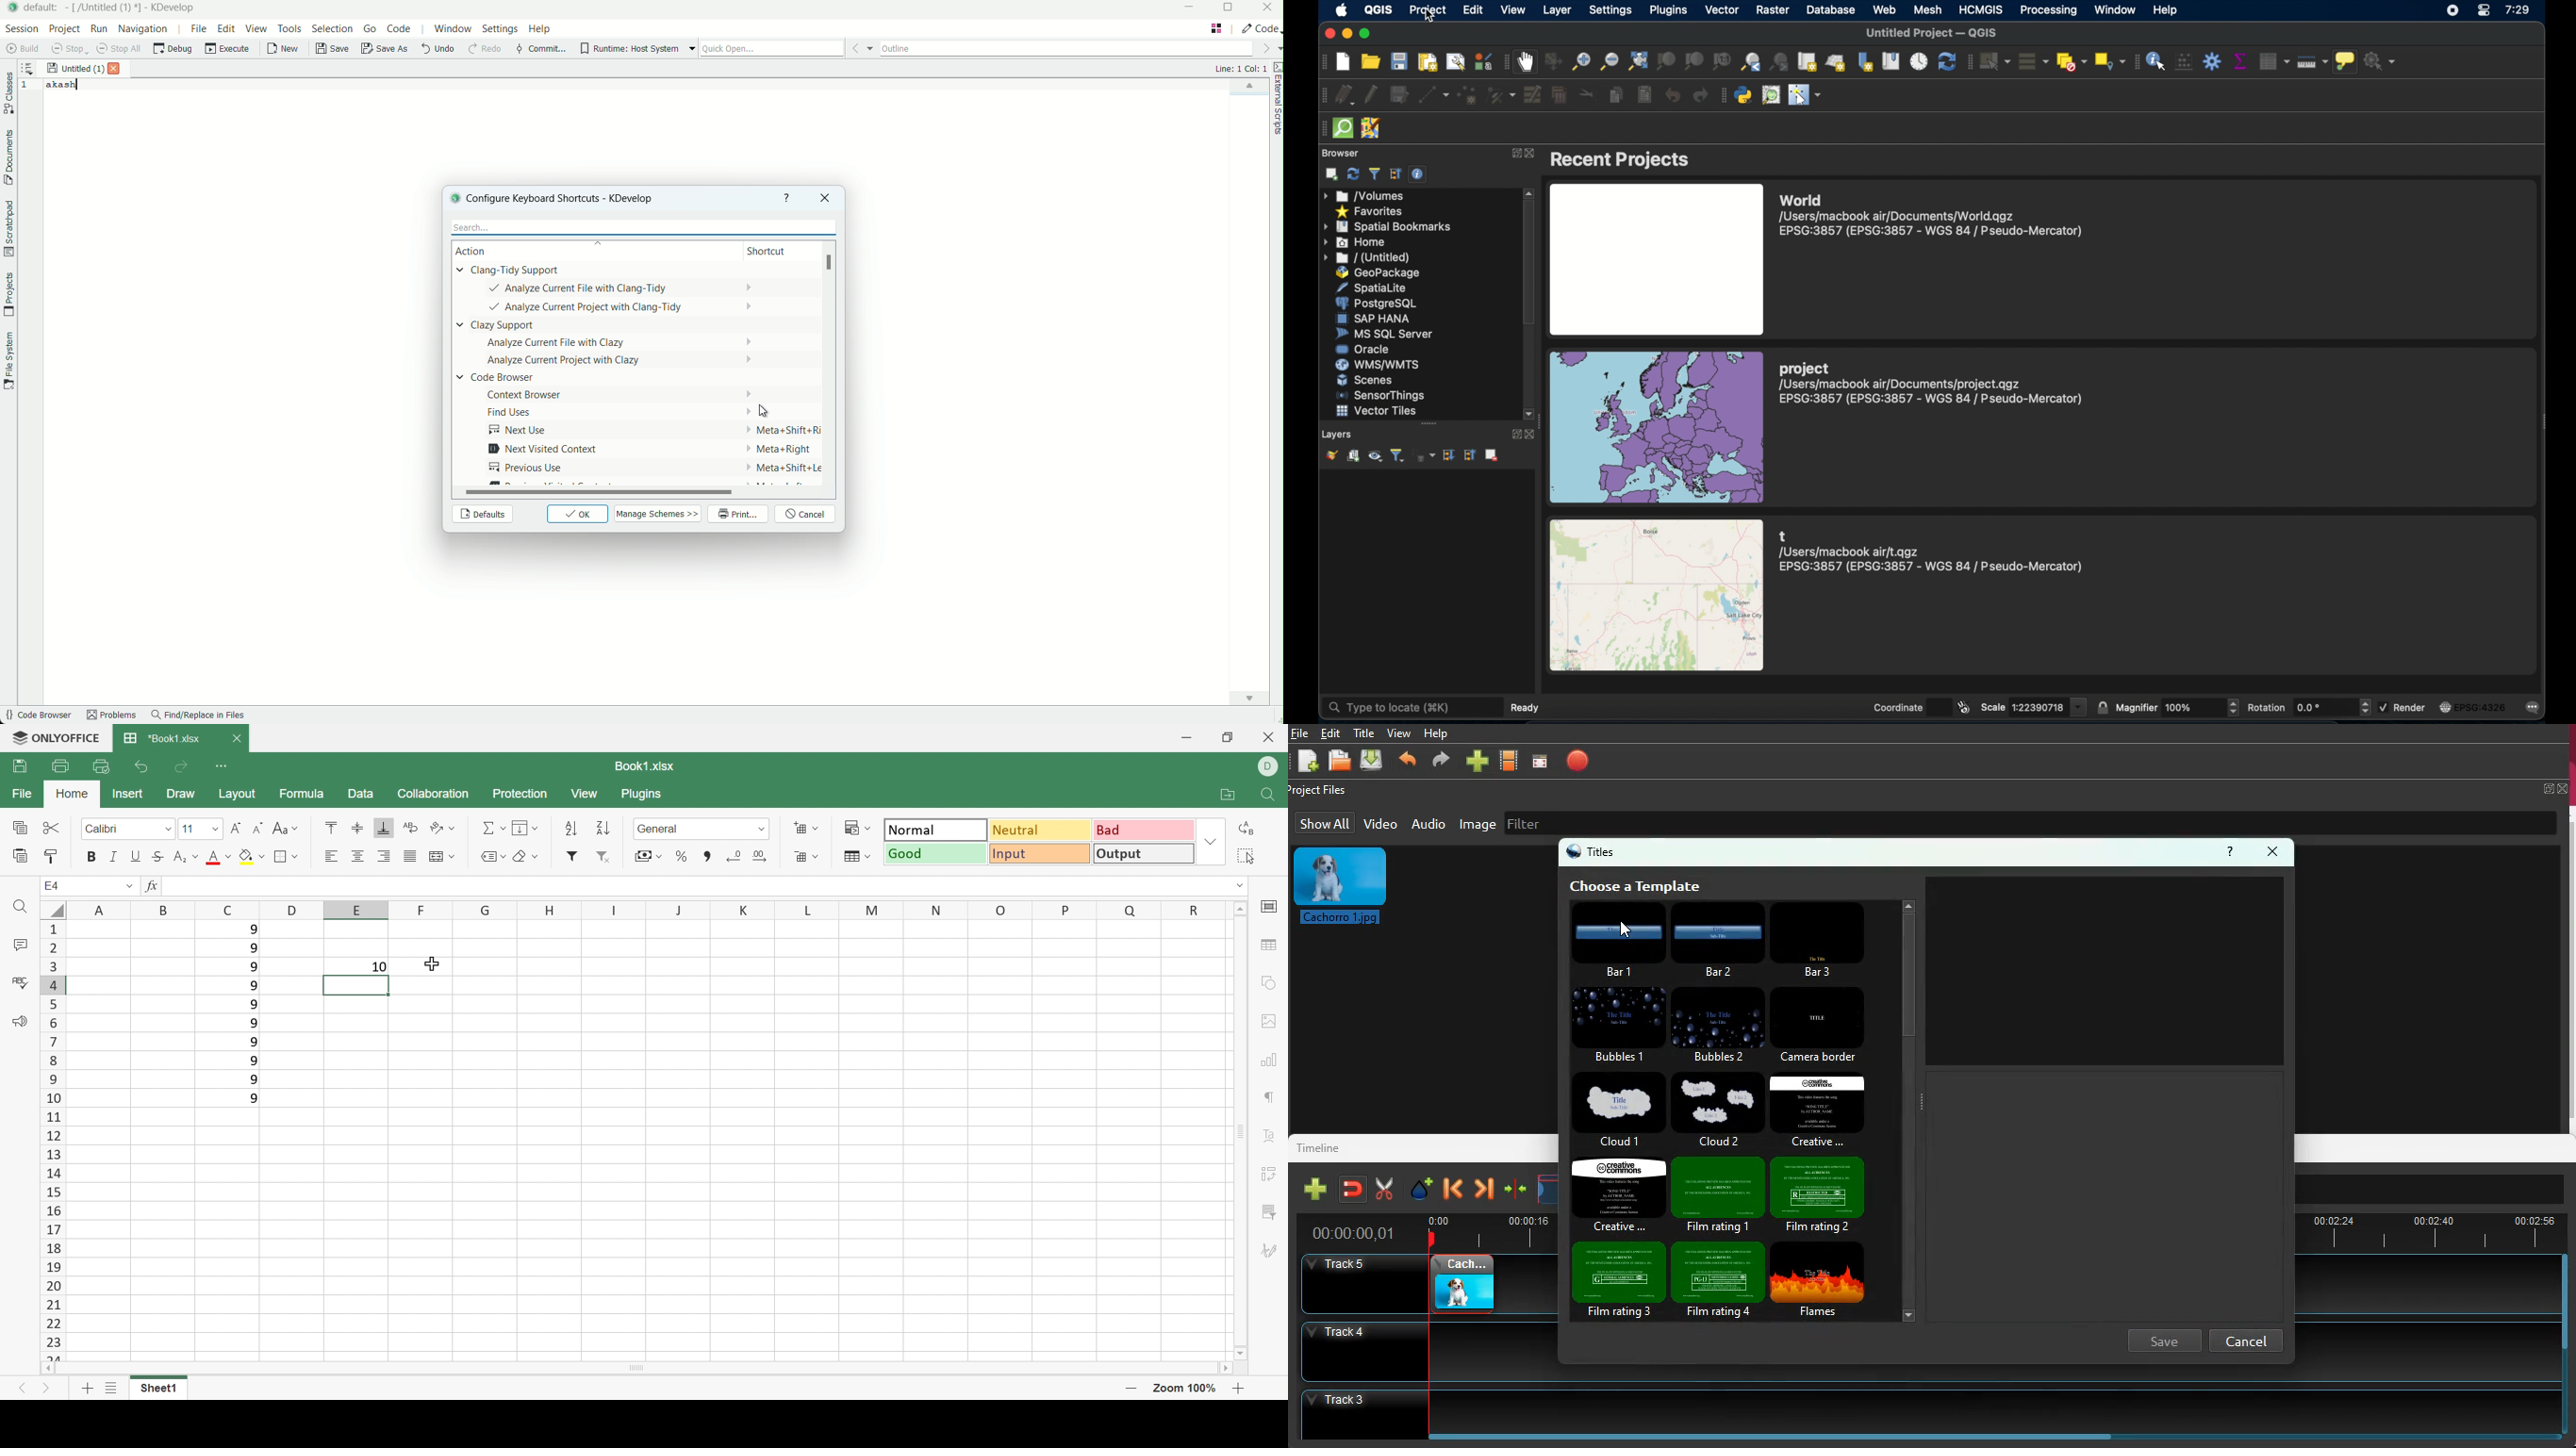 This screenshot has height=1456, width=2576. I want to click on 9, so click(255, 1098).